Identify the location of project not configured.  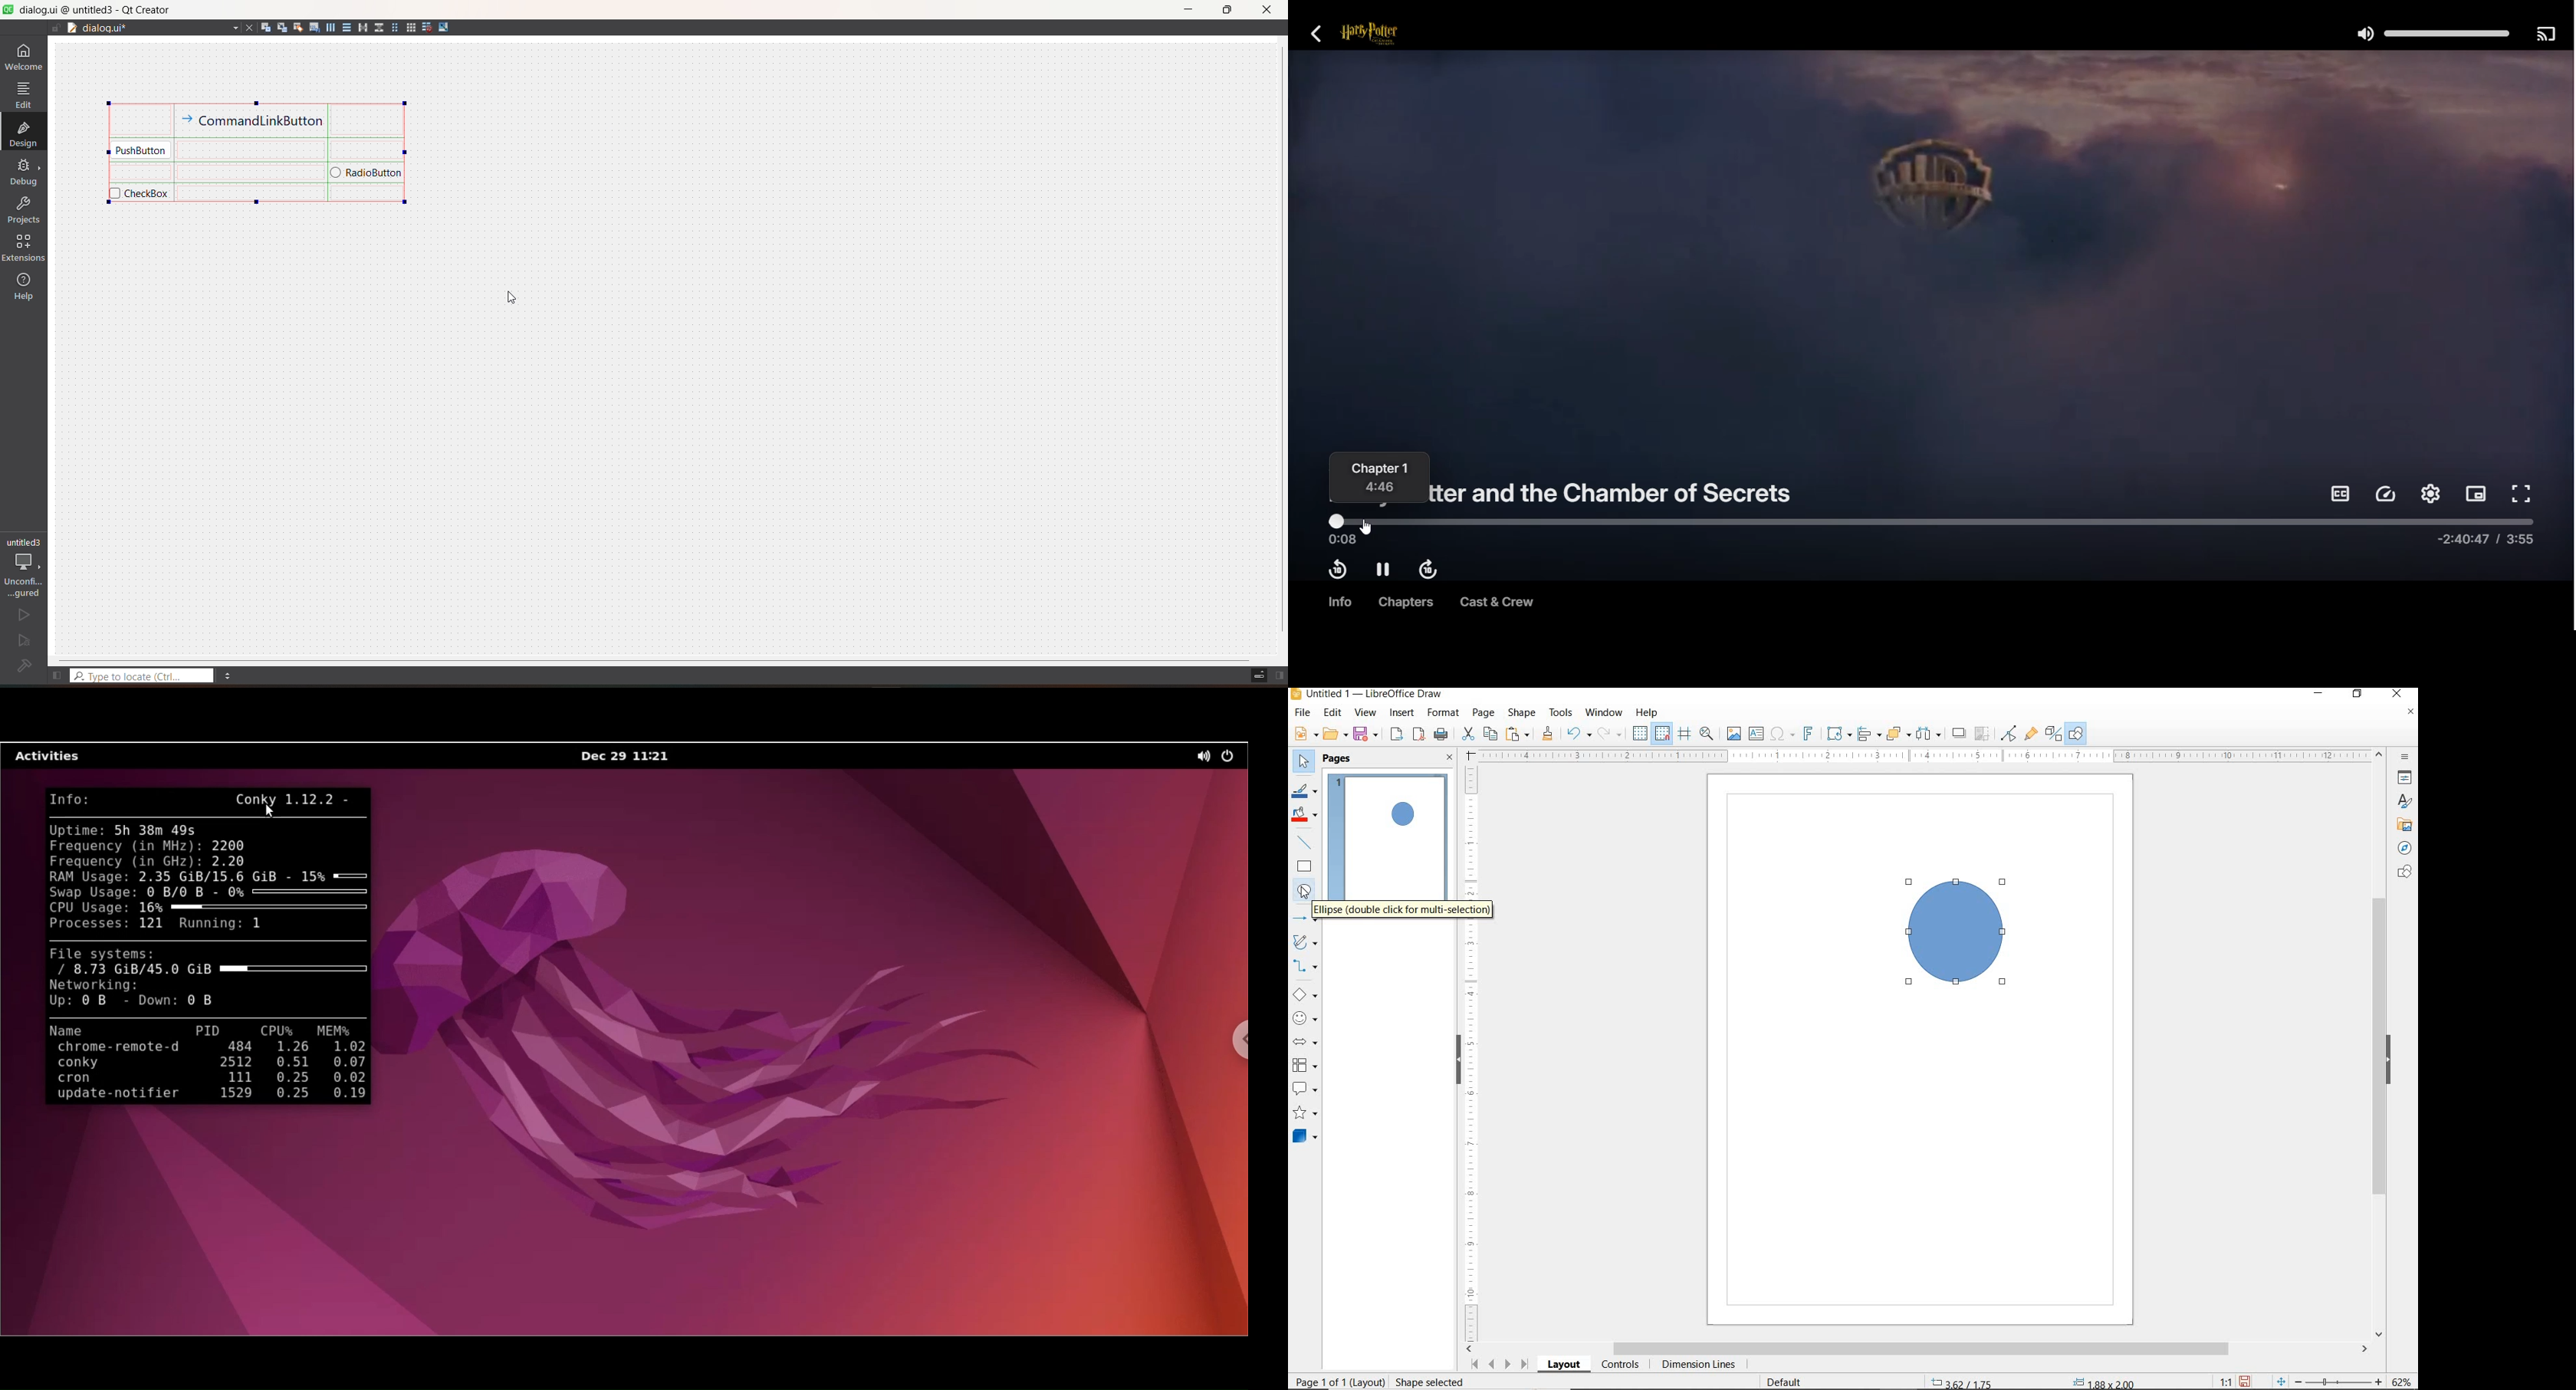
(23, 667).